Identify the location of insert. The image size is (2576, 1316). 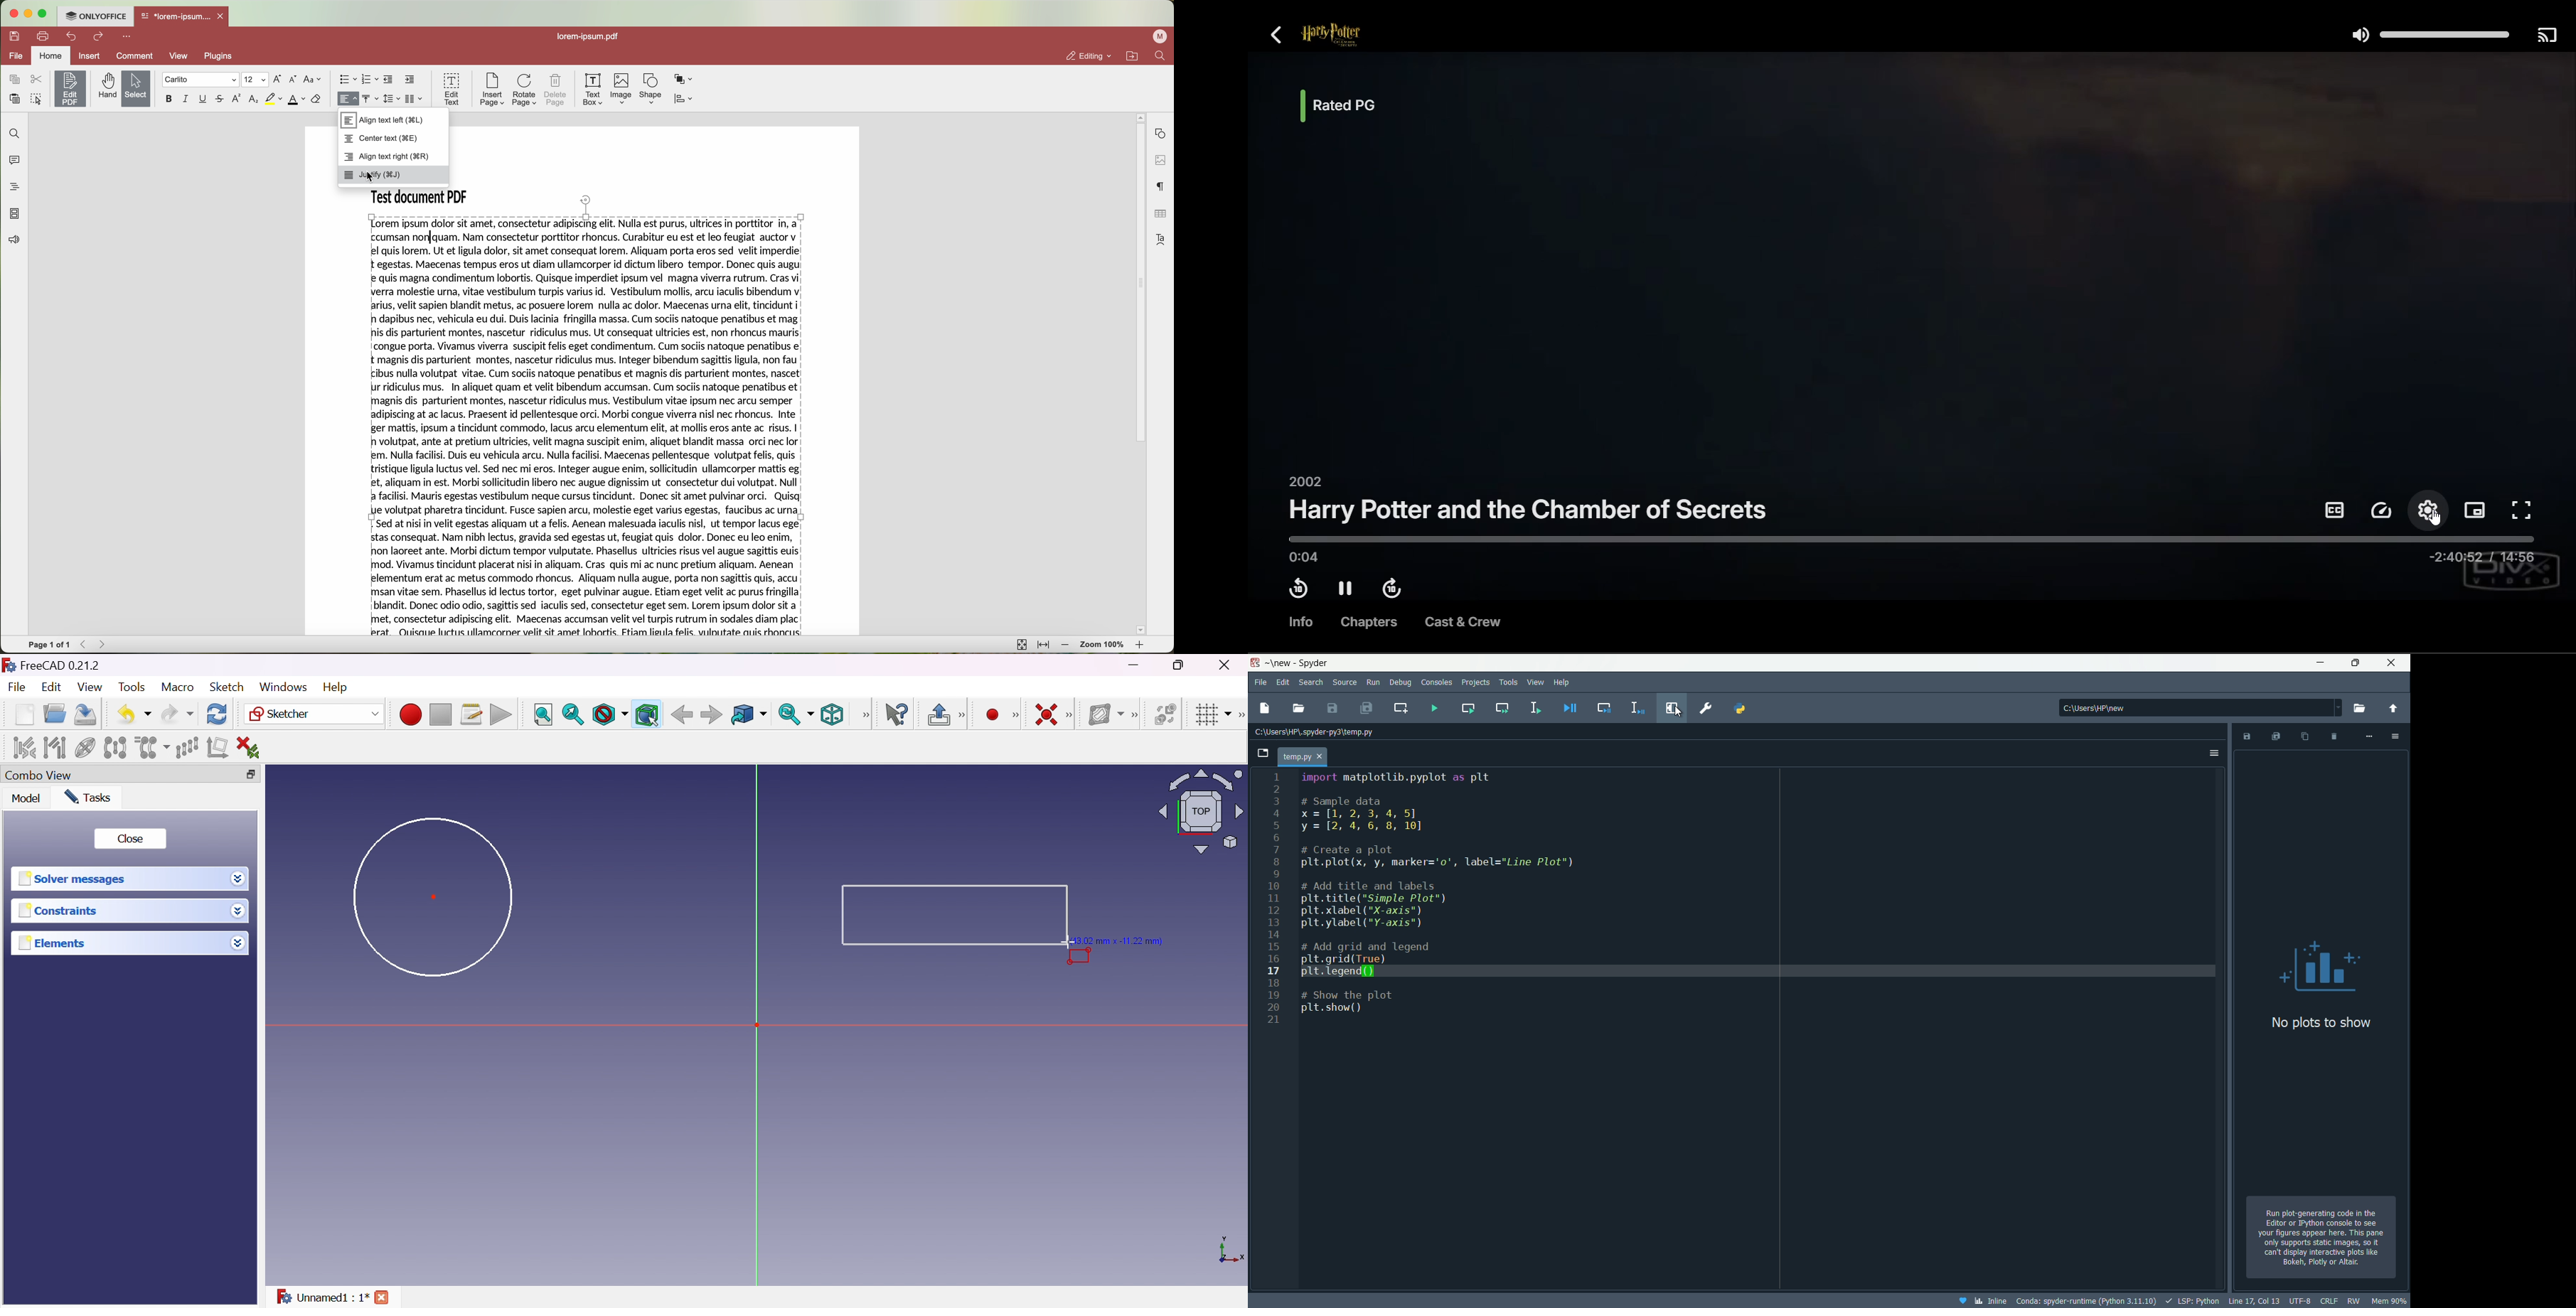
(89, 57).